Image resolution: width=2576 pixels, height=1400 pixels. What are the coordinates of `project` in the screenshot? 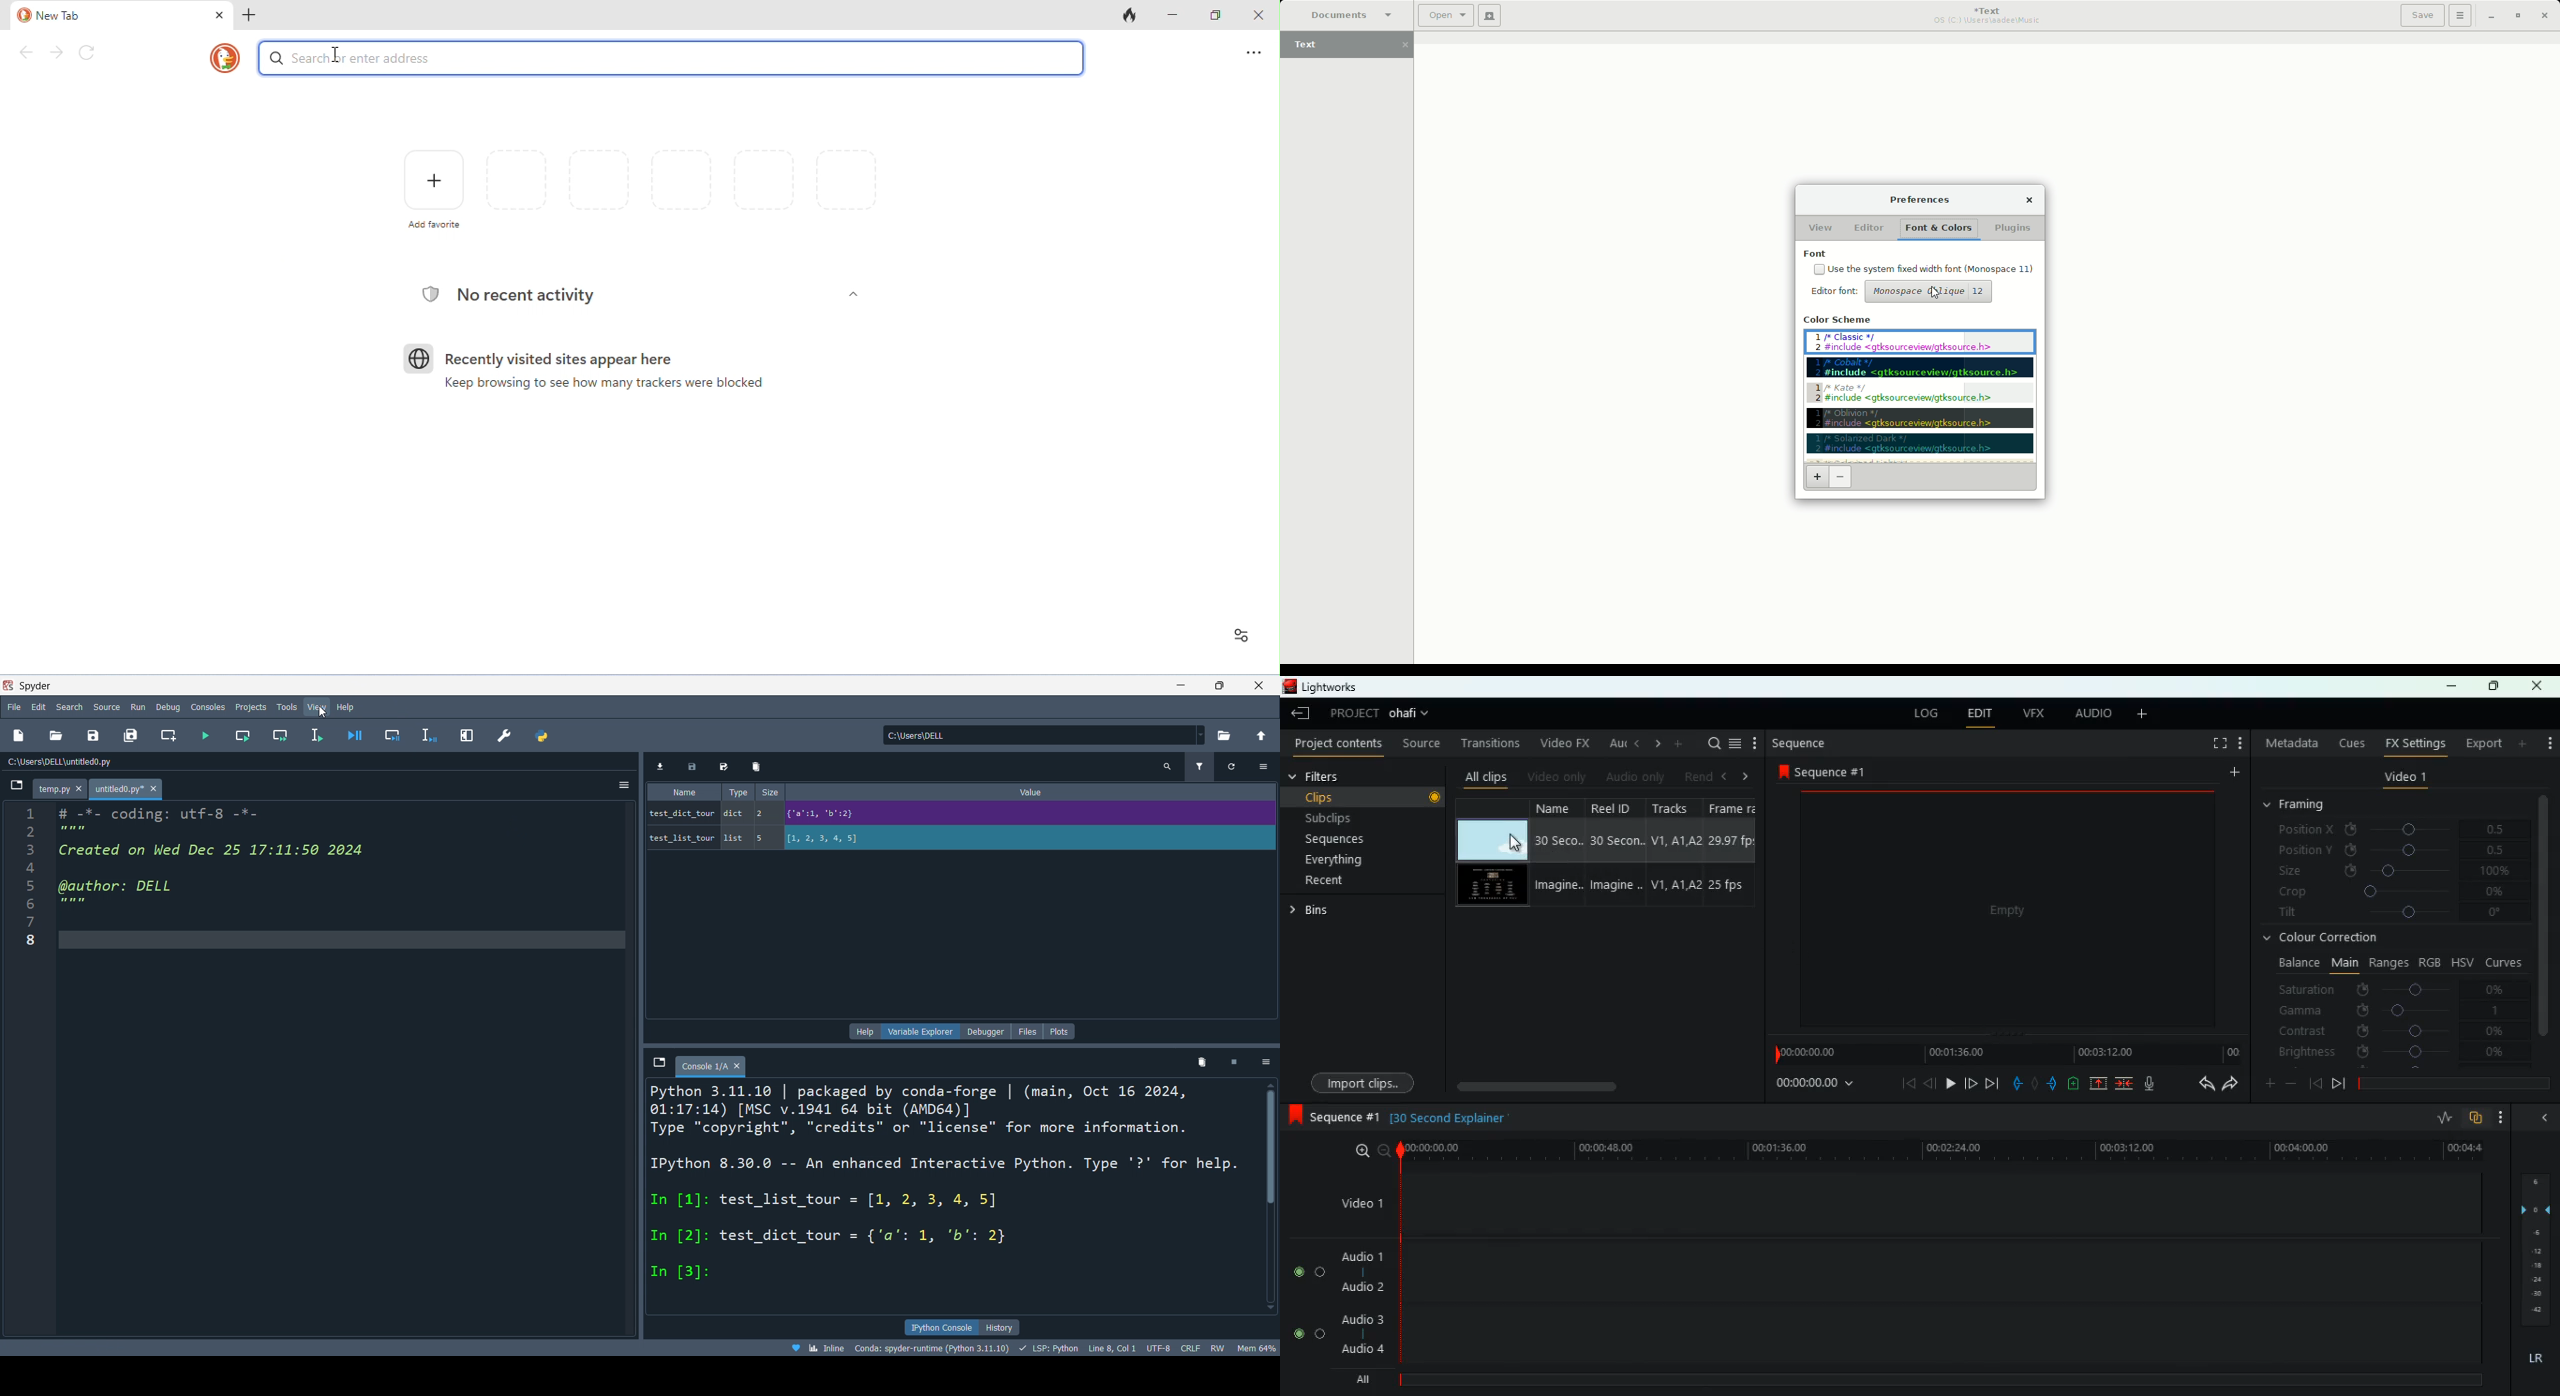 It's located at (1354, 713).